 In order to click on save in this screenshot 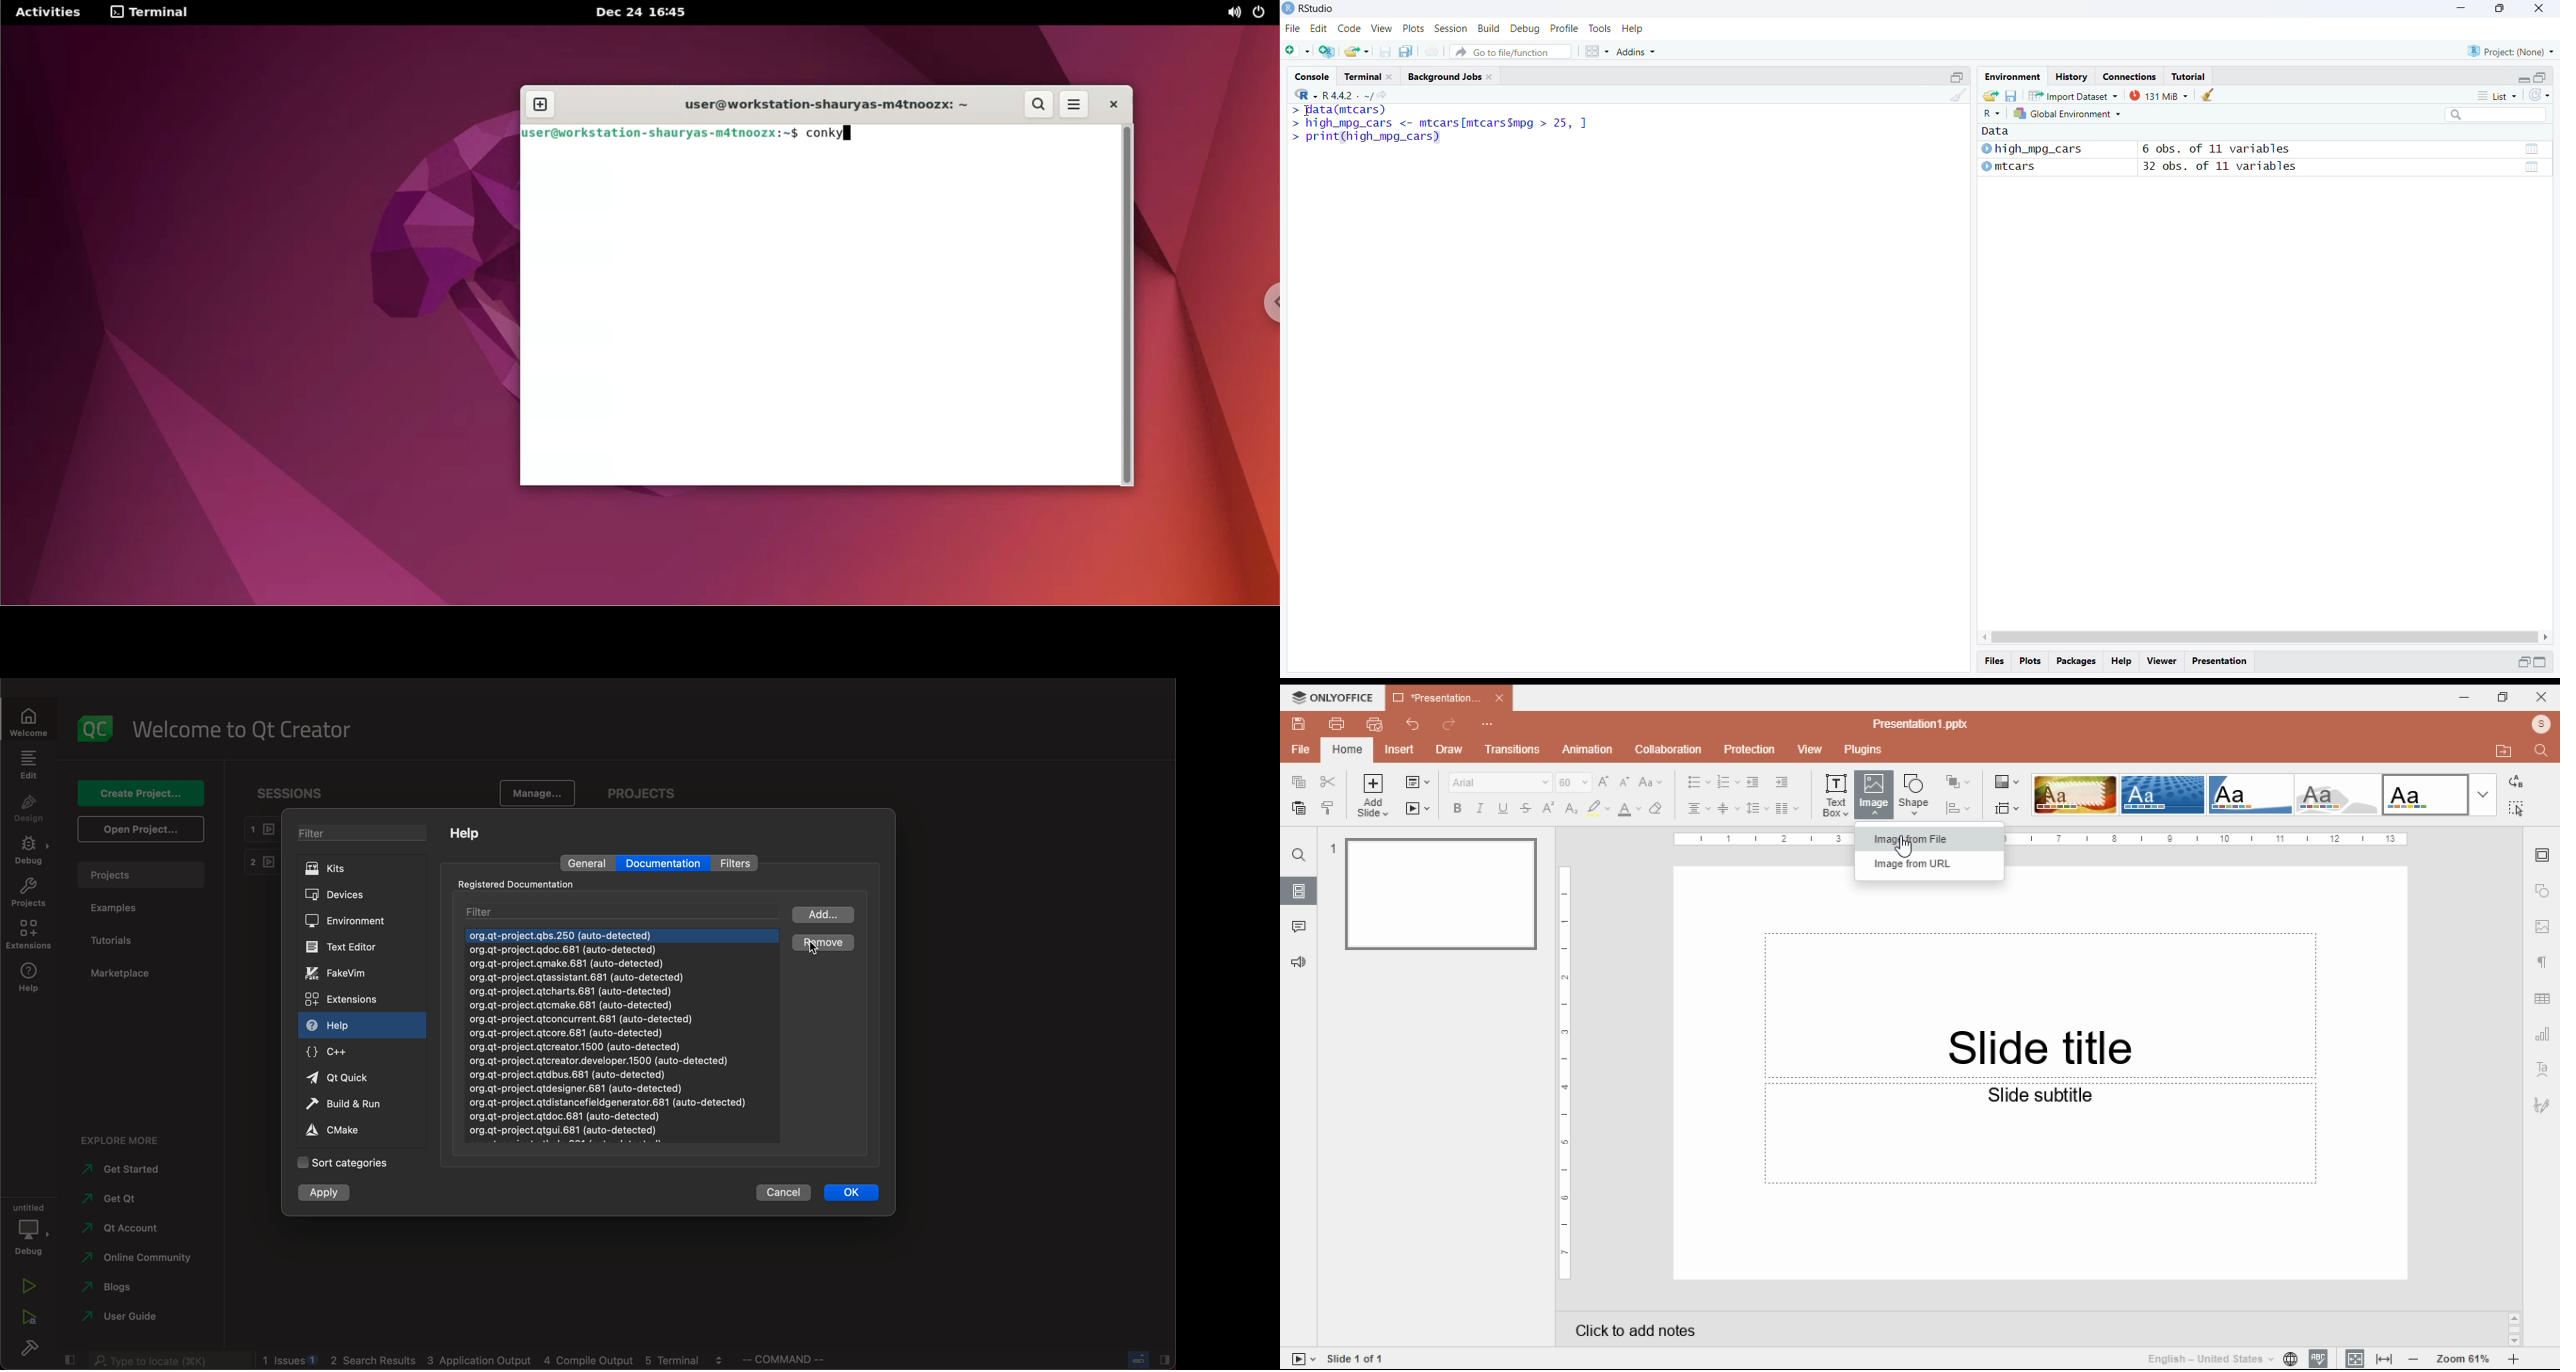, I will do `click(2010, 95)`.